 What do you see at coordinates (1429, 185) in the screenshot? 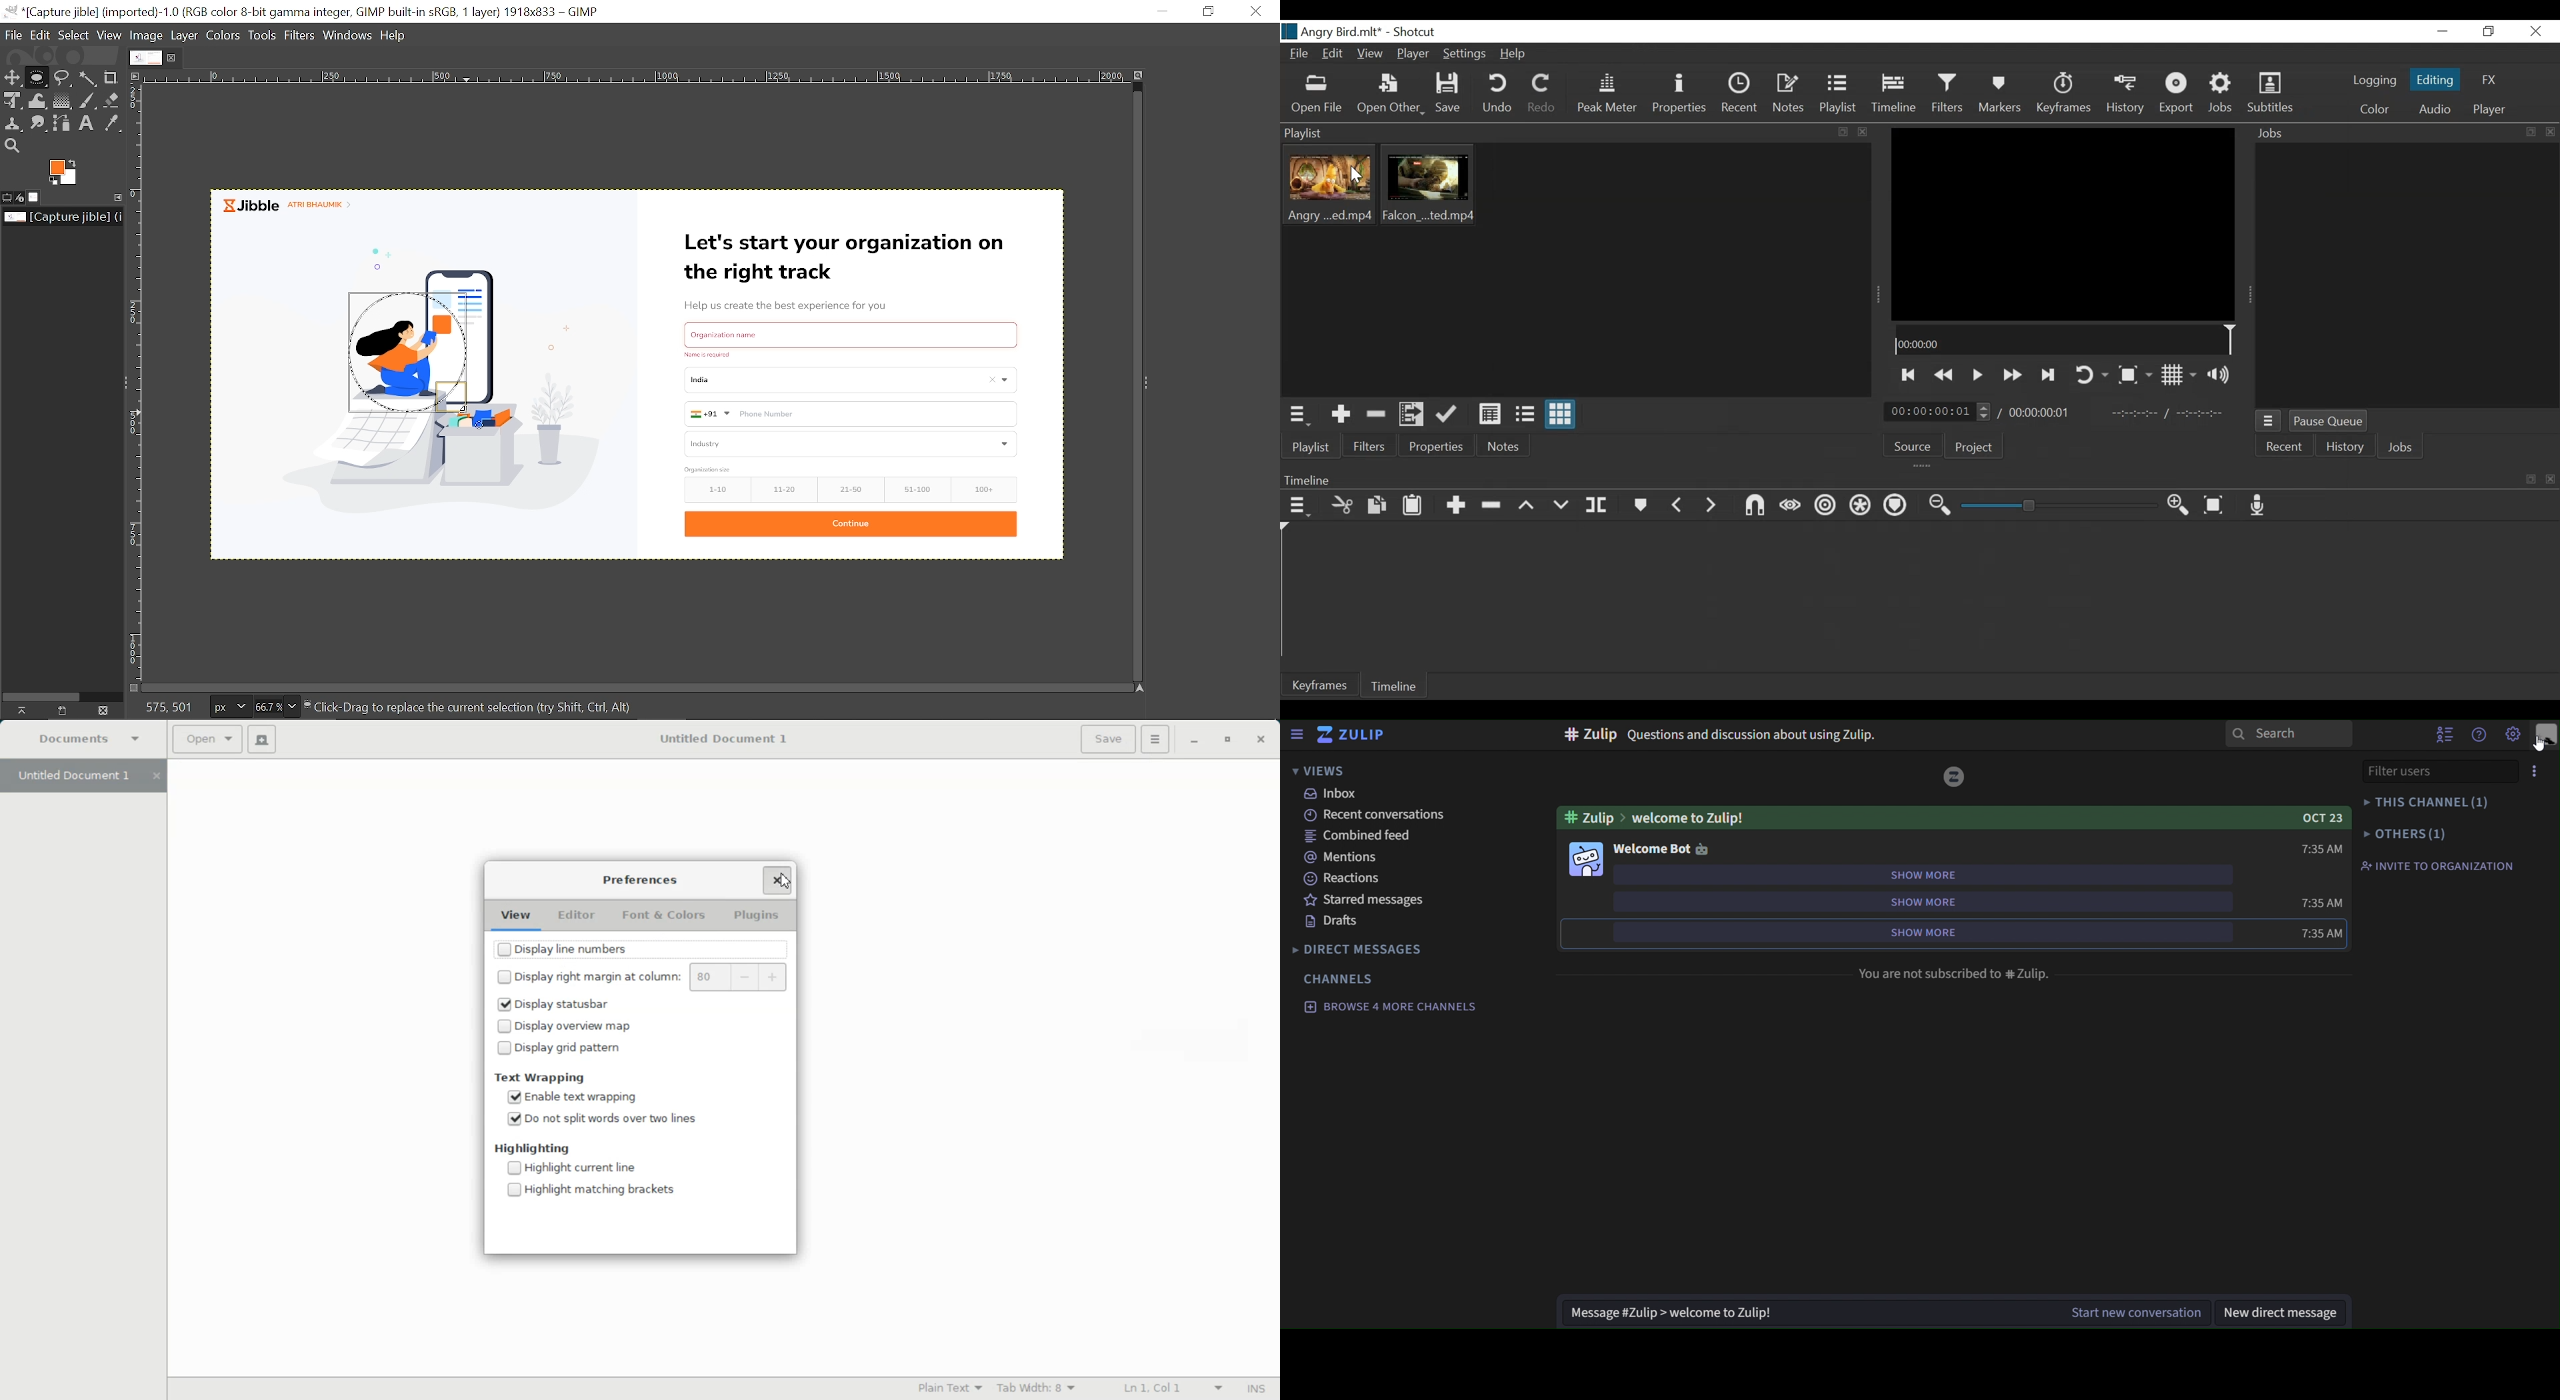
I see `Clip` at bounding box center [1429, 185].